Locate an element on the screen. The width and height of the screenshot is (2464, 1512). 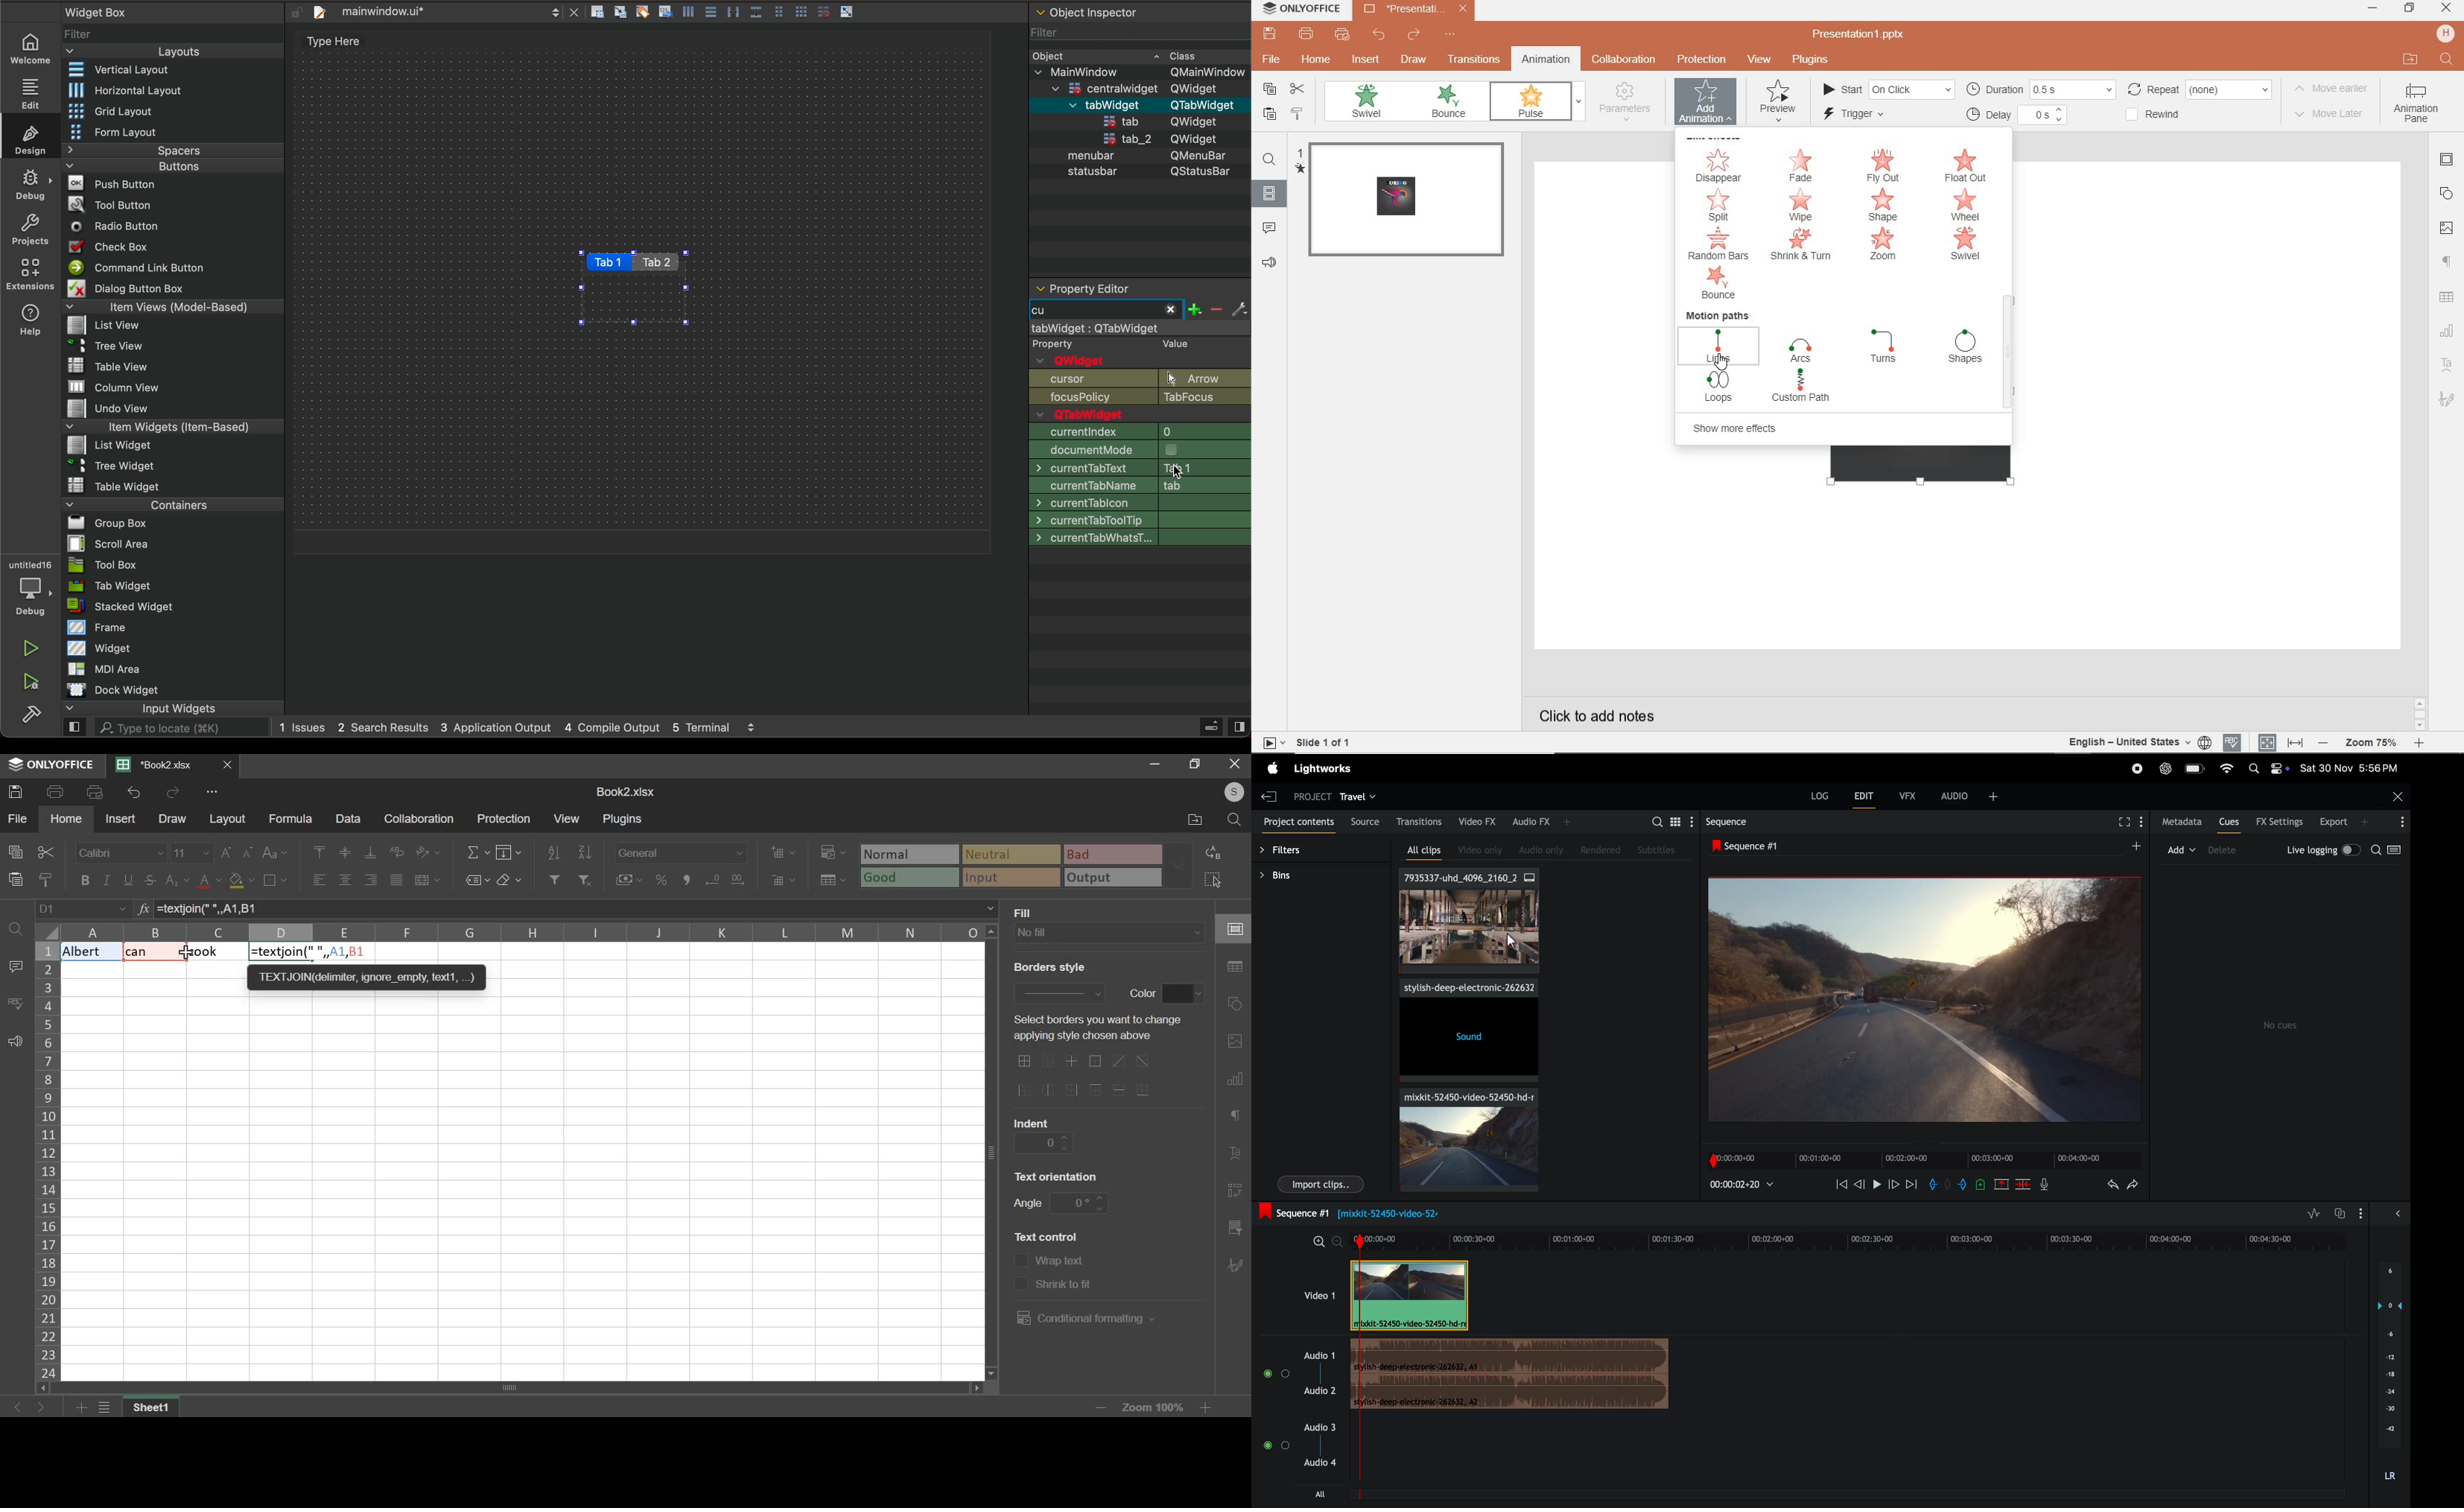
rendered is located at coordinates (1604, 850).